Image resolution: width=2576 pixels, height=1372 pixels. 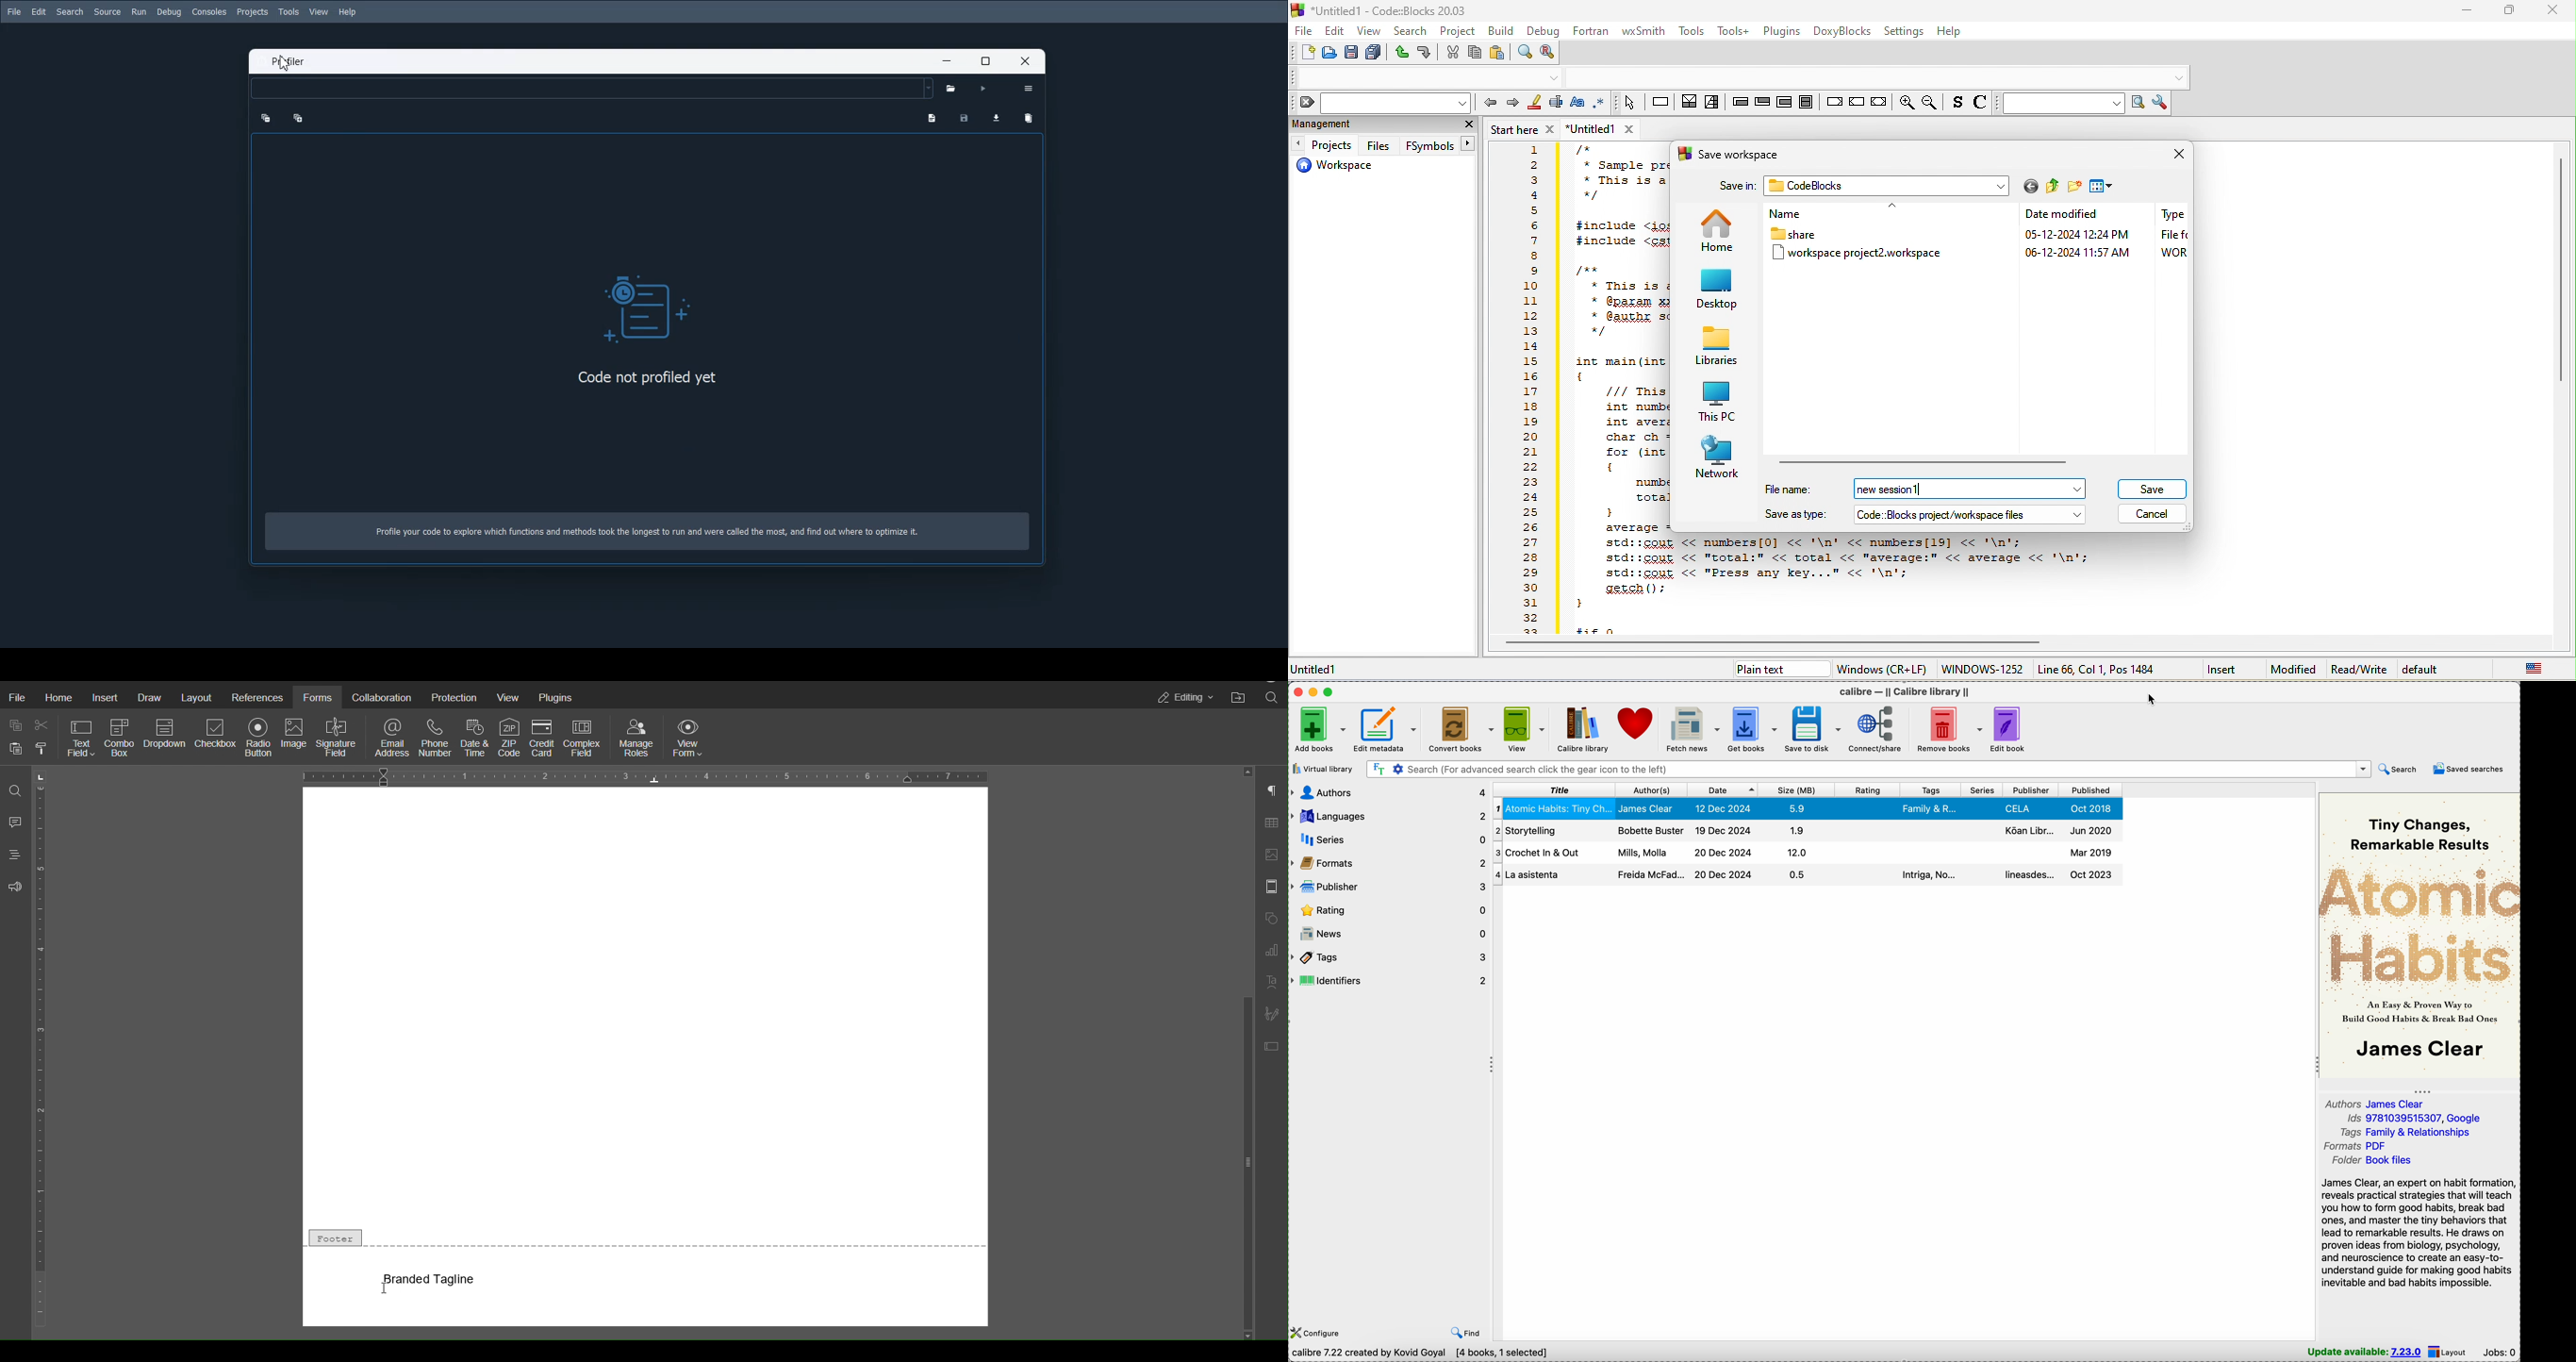 What do you see at coordinates (338, 739) in the screenshot?
I see `Signature Field` at bounding box center [338, 739].